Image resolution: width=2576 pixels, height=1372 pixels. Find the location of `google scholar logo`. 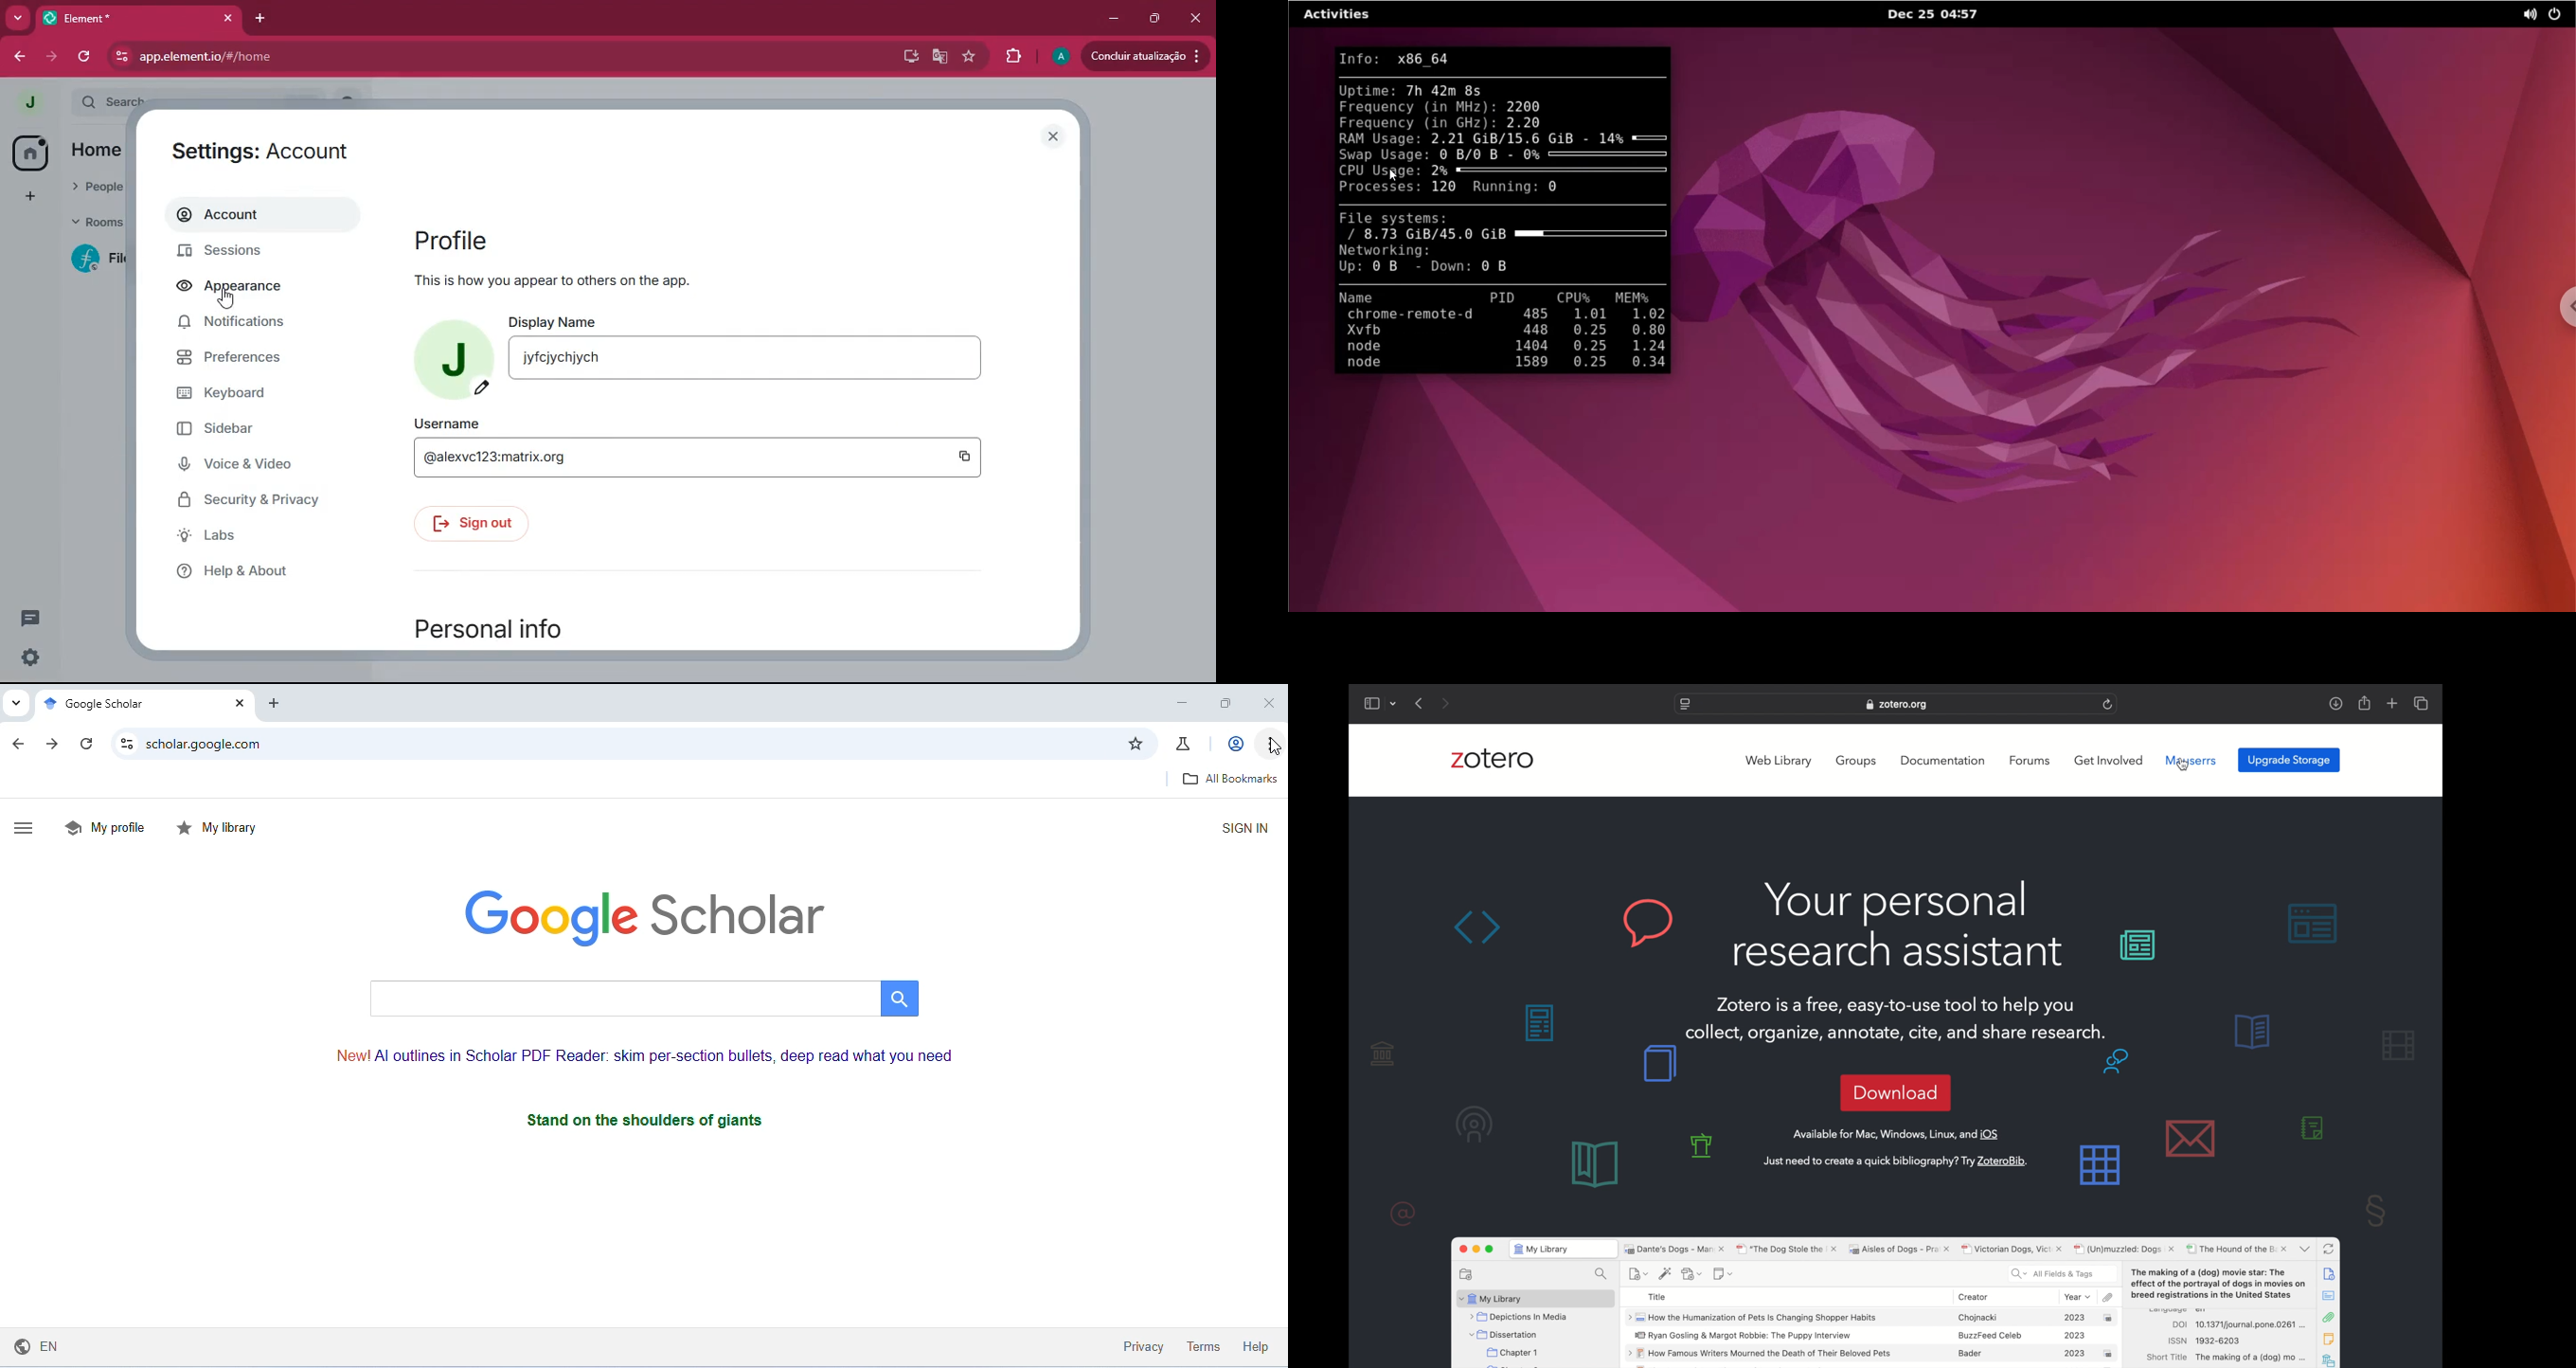

google scholar logo is located at coordinates (646, 913).